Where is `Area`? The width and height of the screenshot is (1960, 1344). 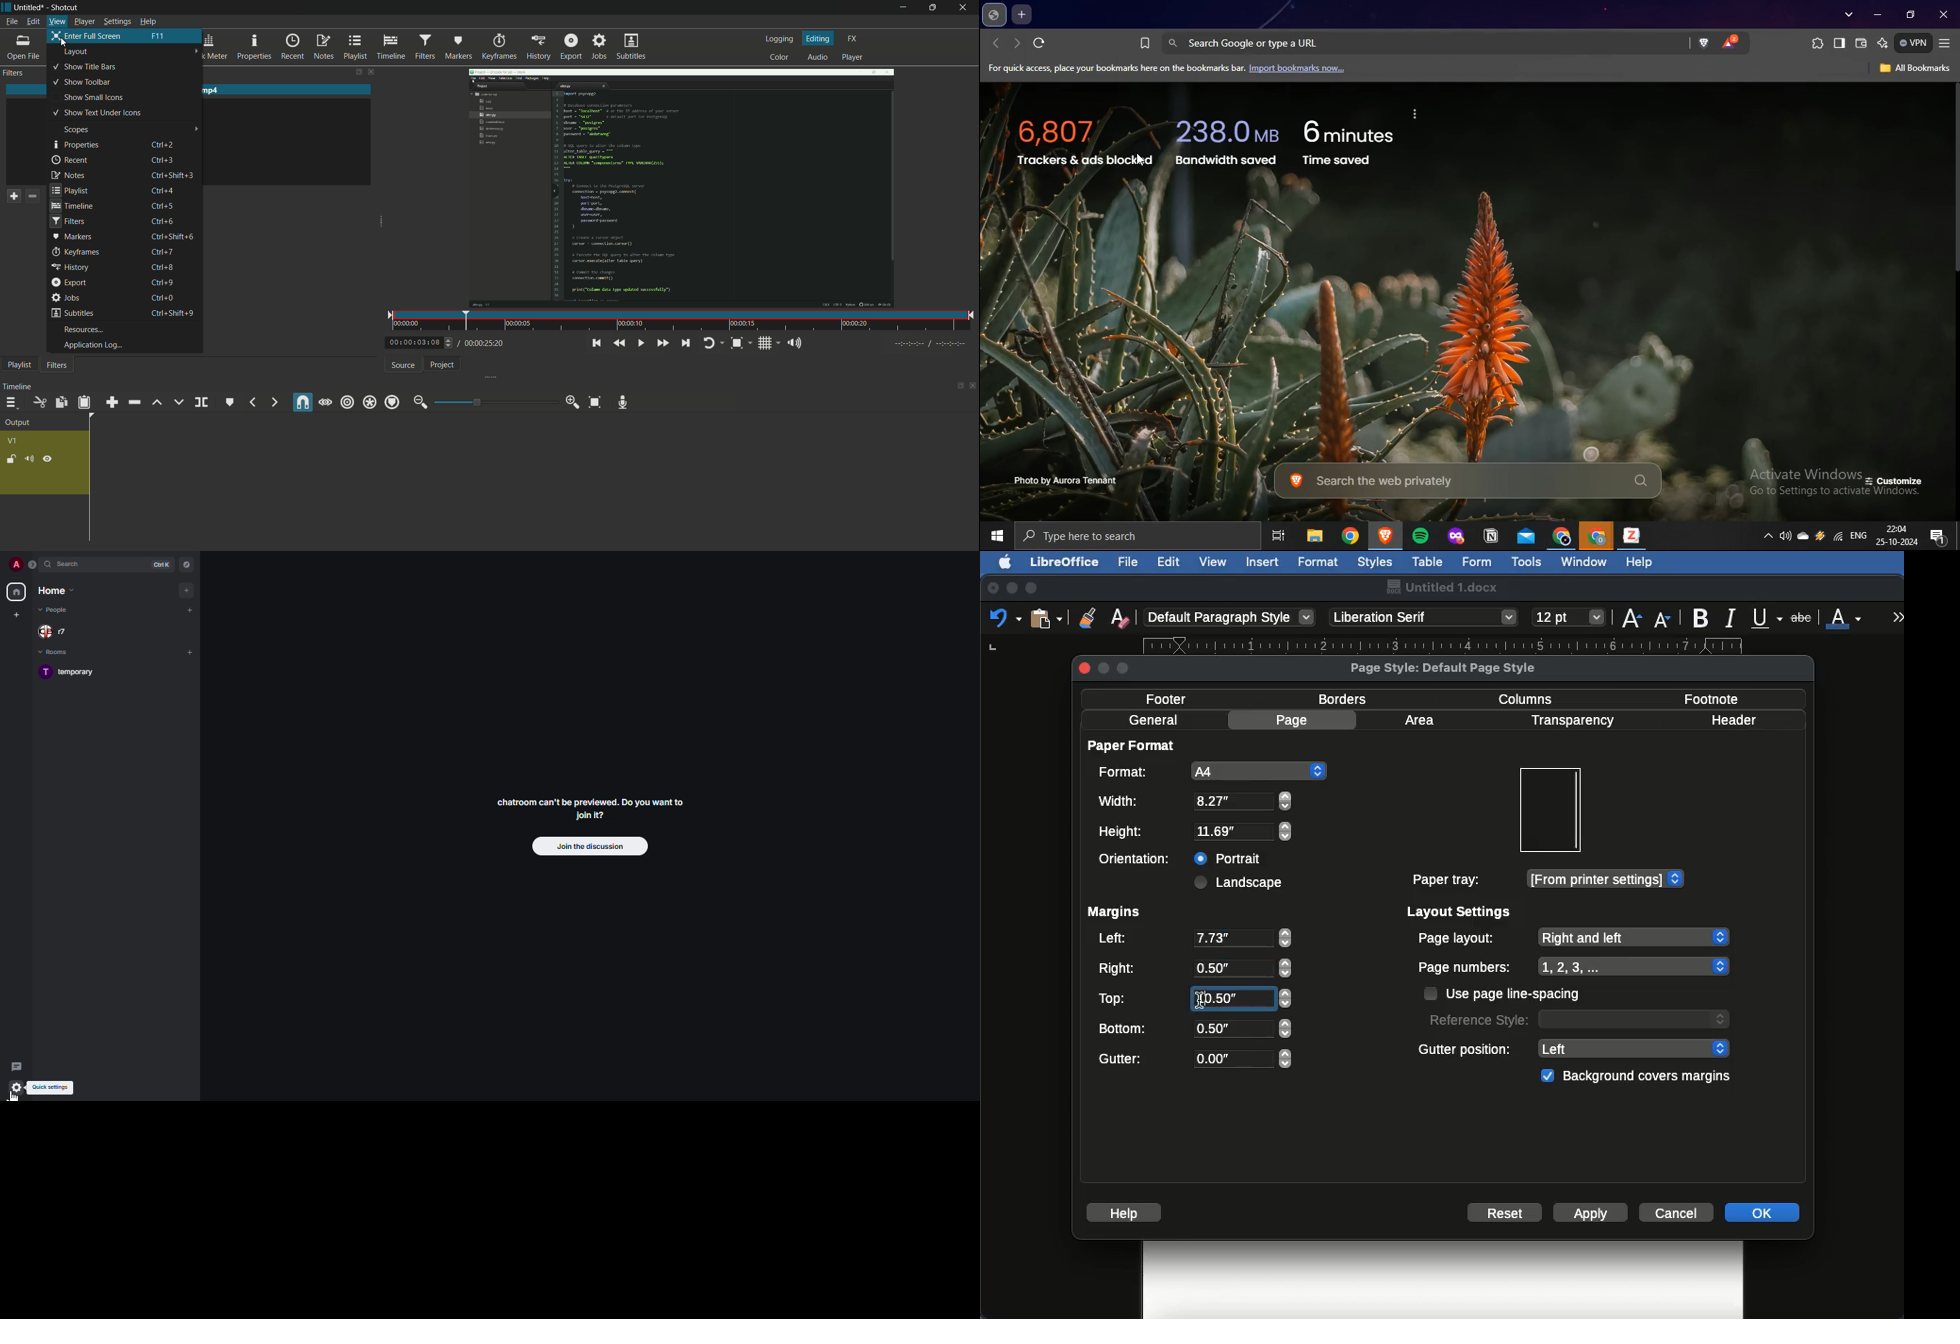 Area is located at coordinates (1422, 720).